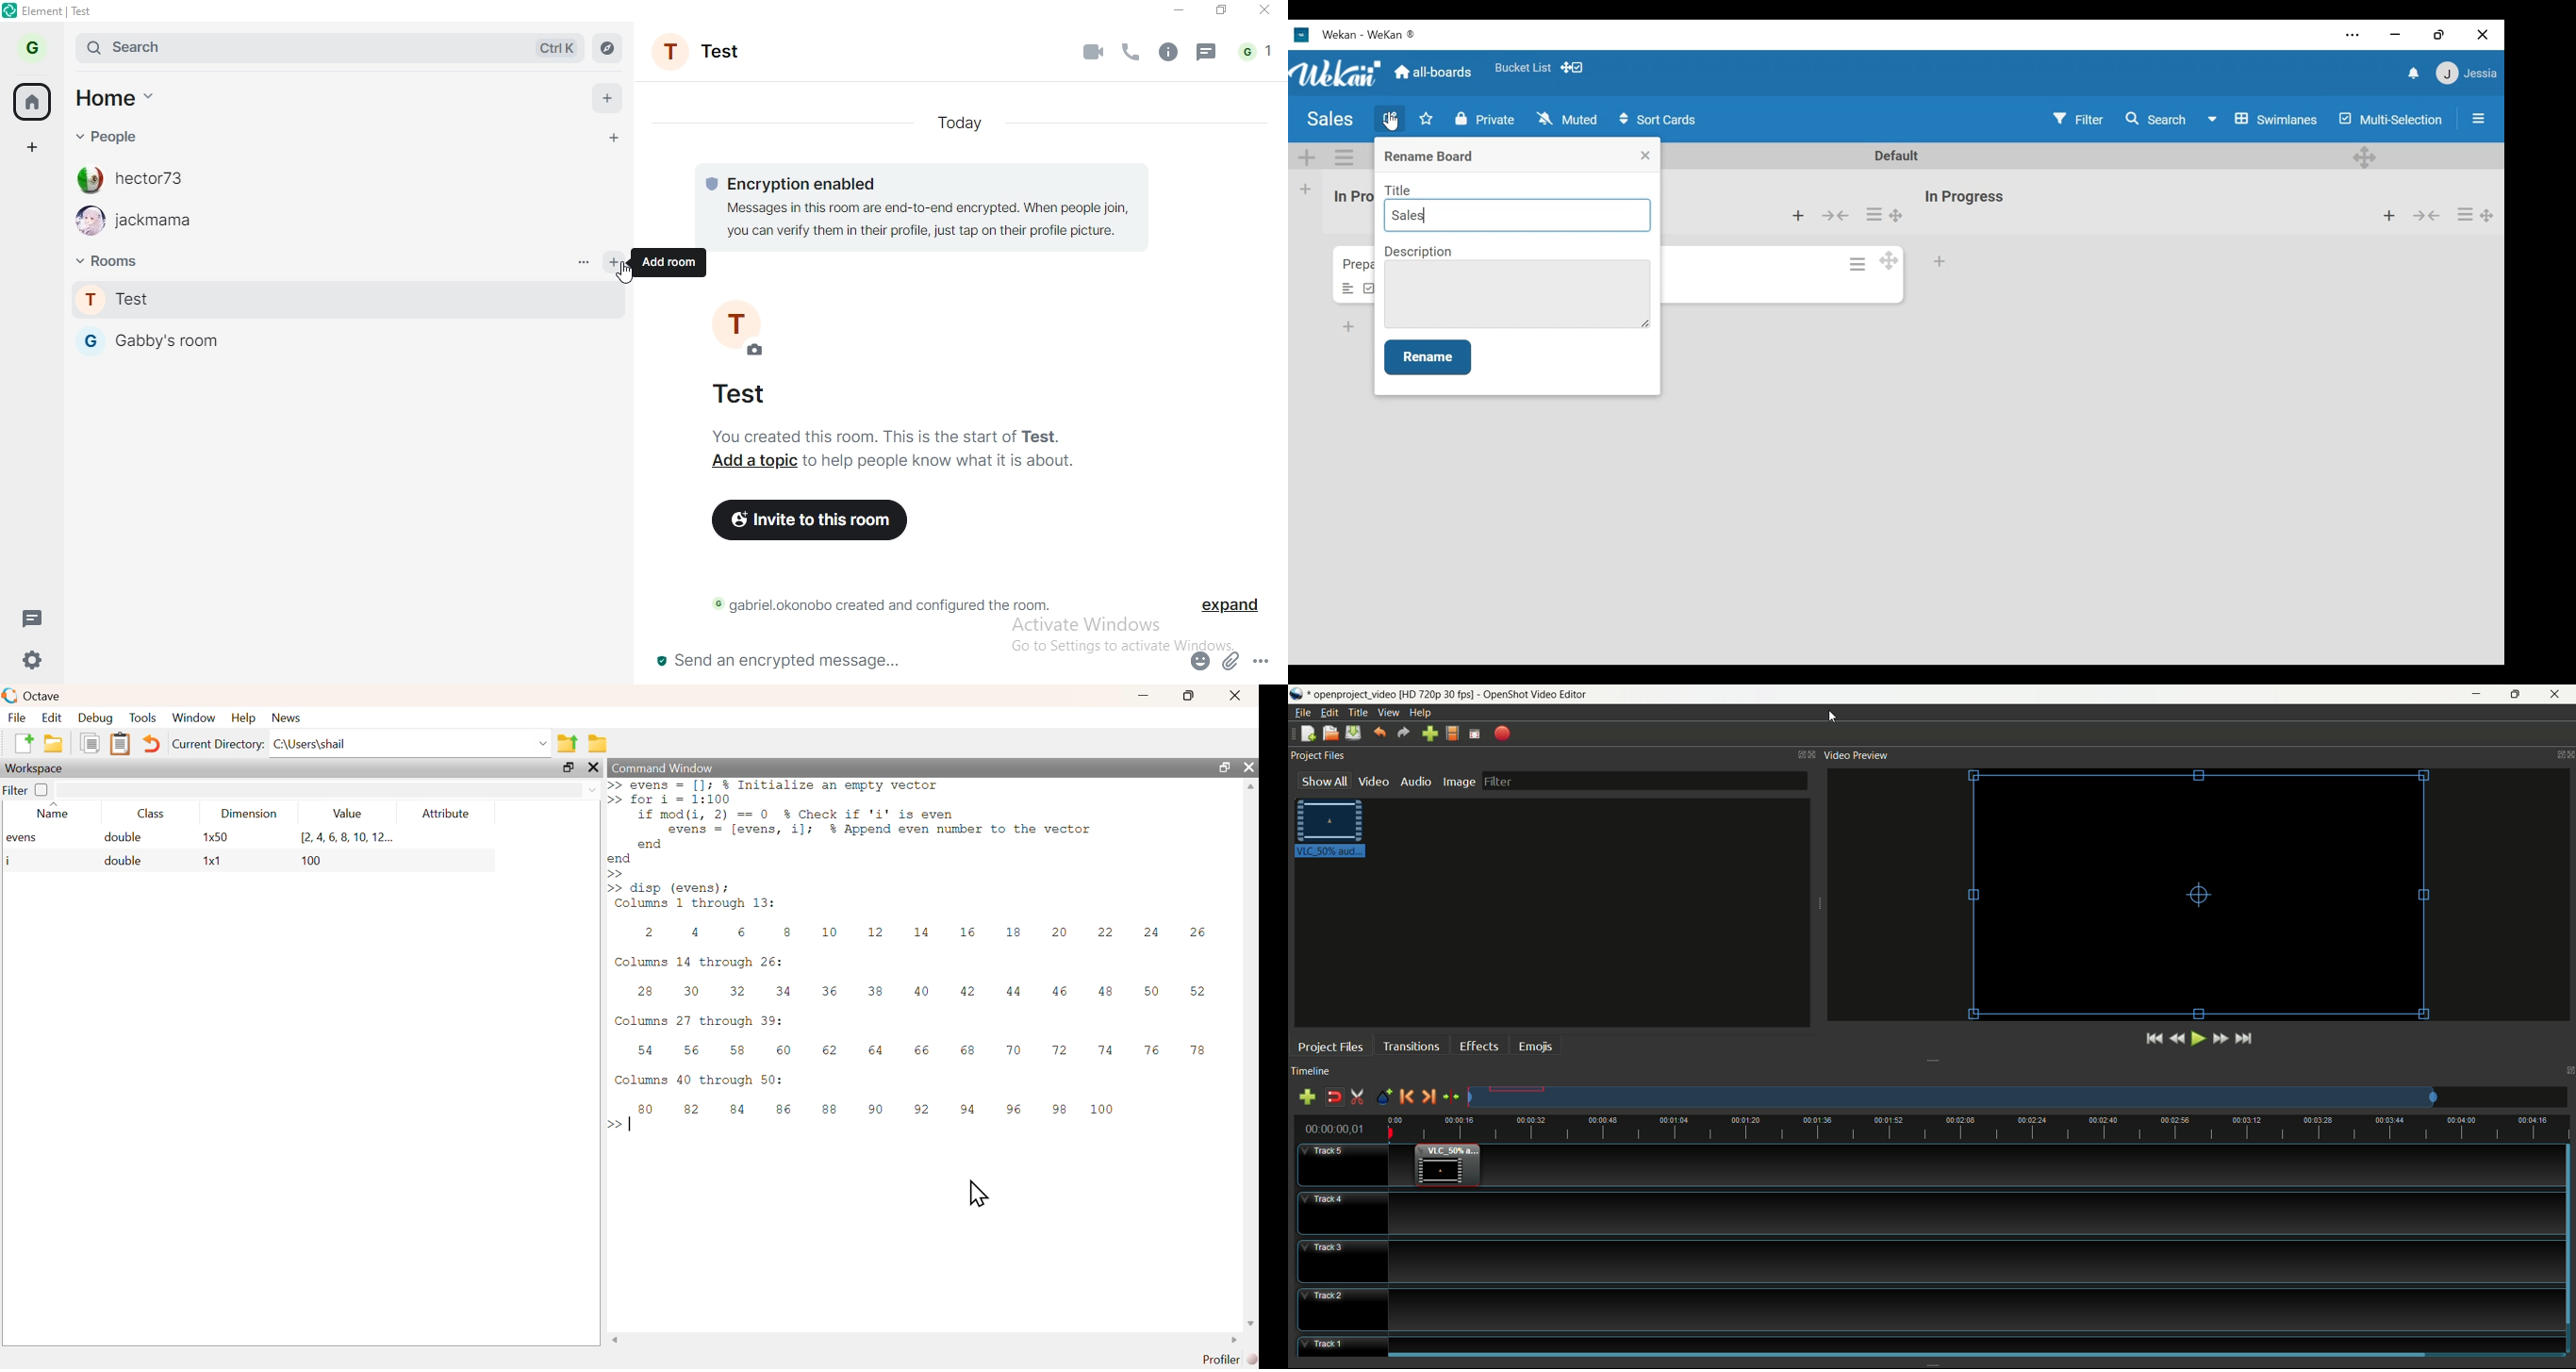 Image resolution: width=2576 pixels, height=1372 pixels. I want to click on home, so click(32, 98).